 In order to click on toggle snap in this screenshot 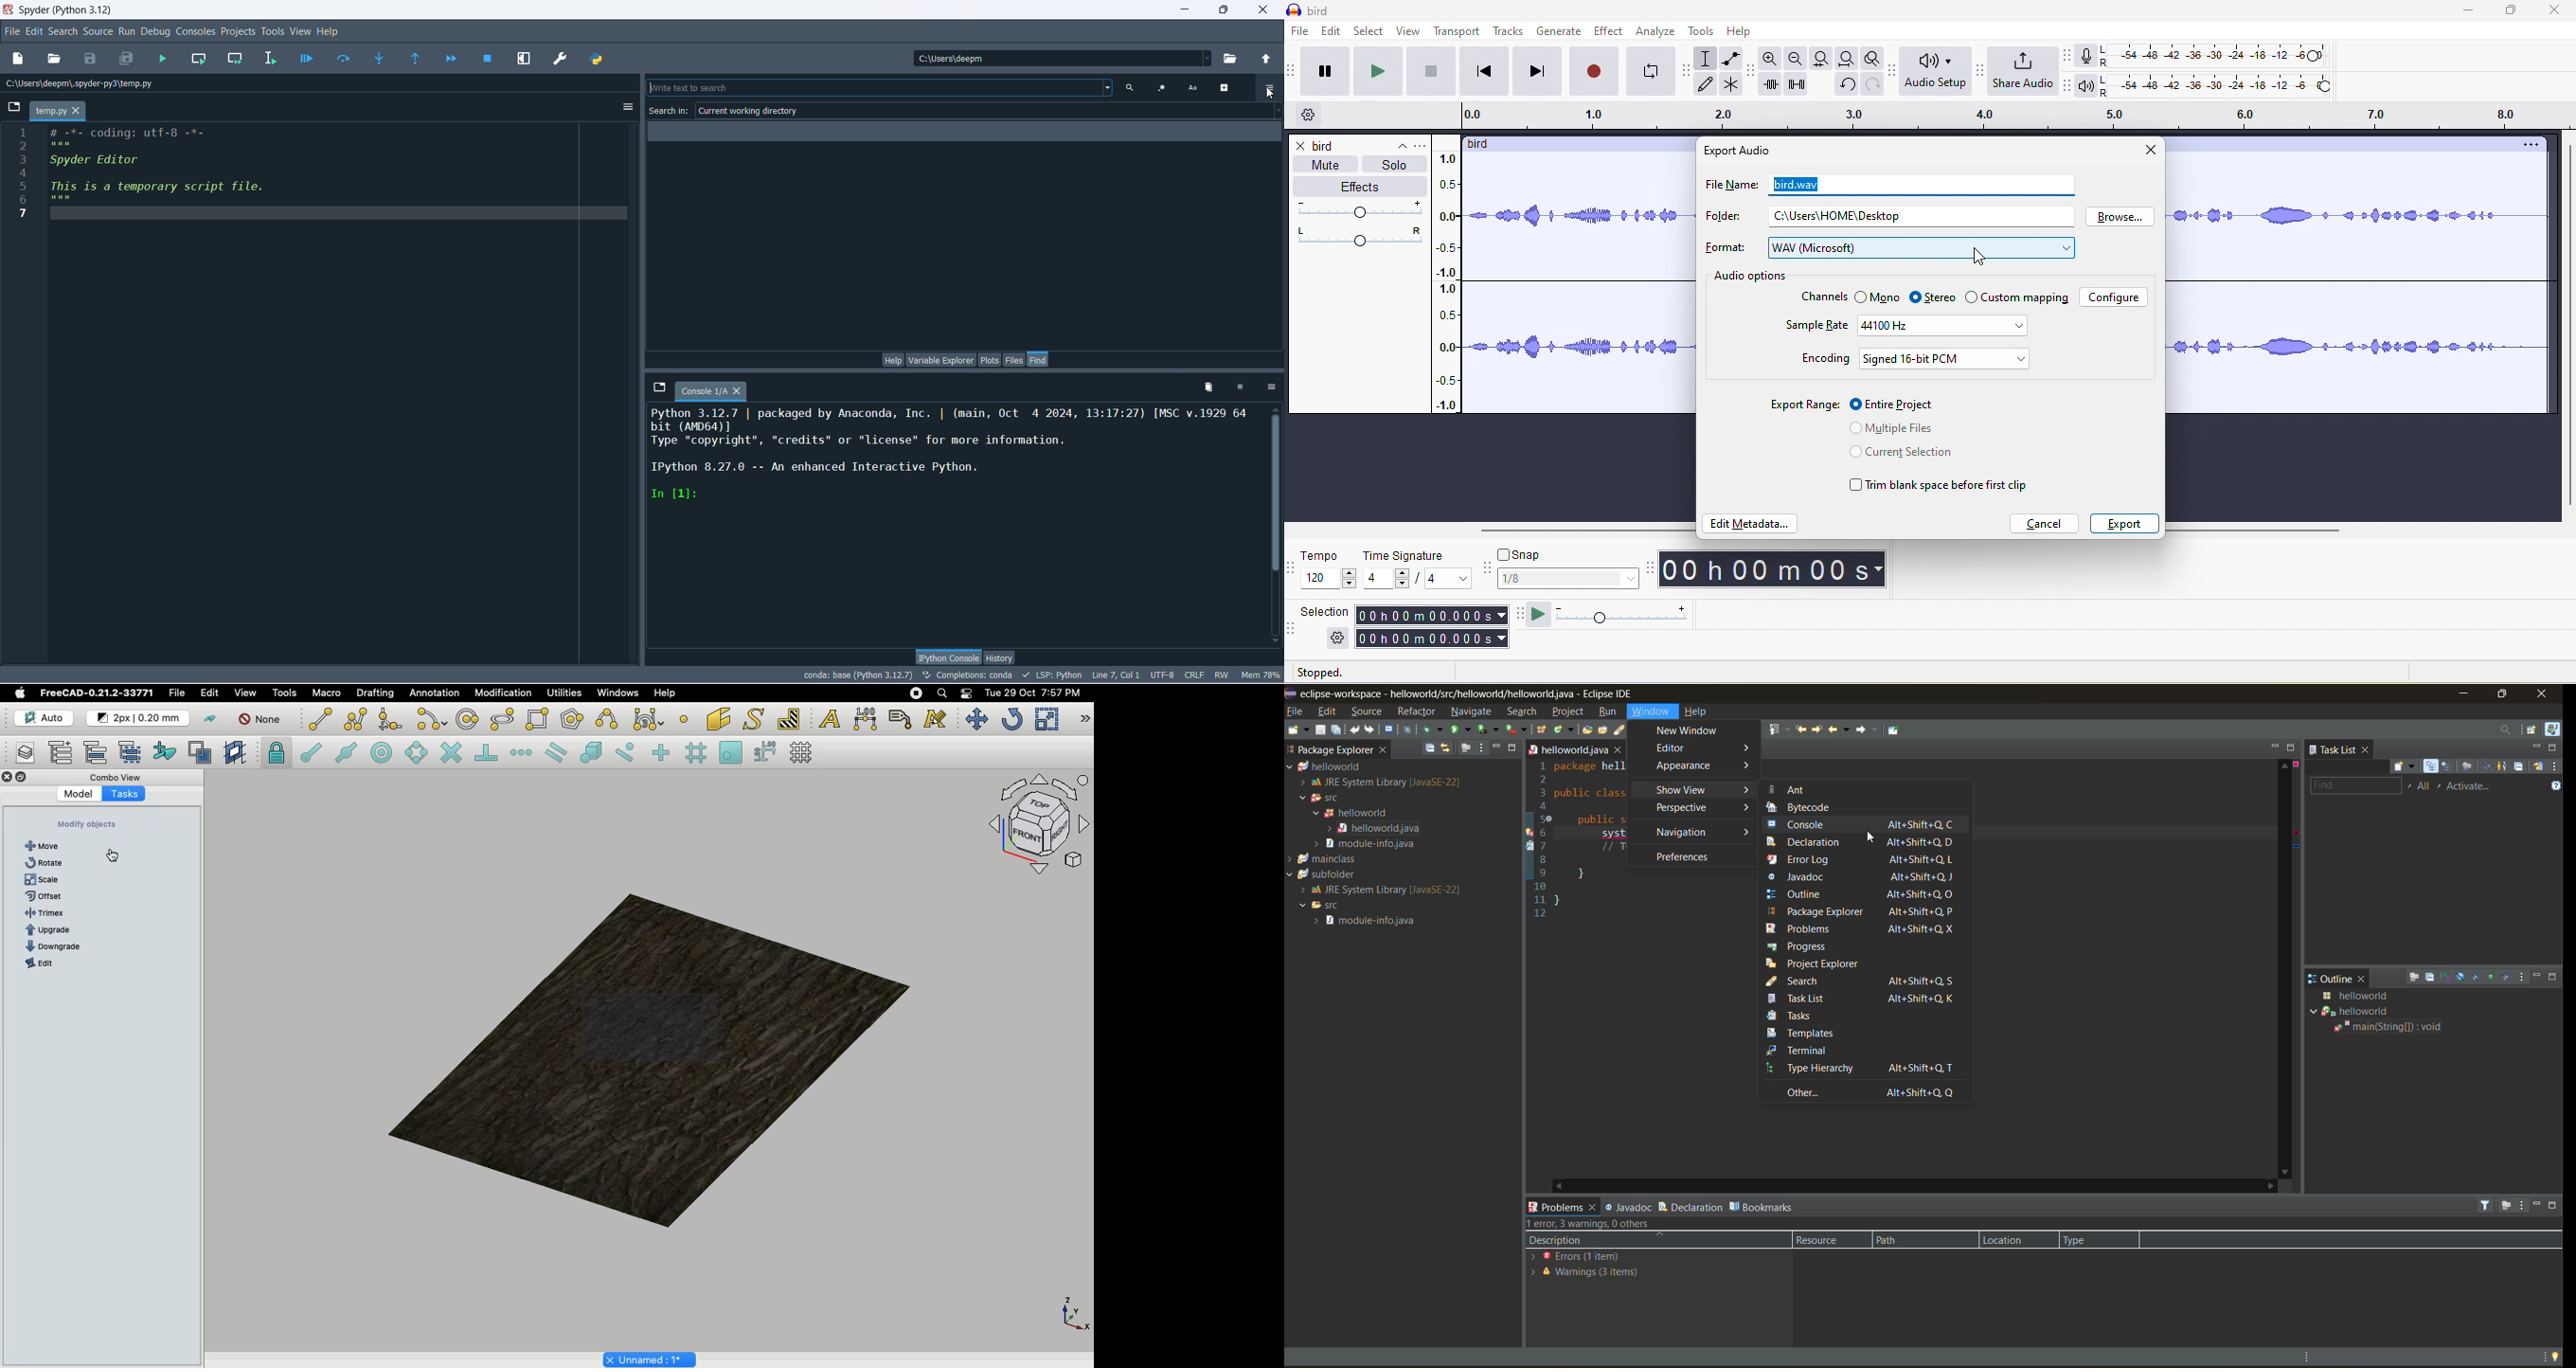, I will do `click(1528, 553)`.